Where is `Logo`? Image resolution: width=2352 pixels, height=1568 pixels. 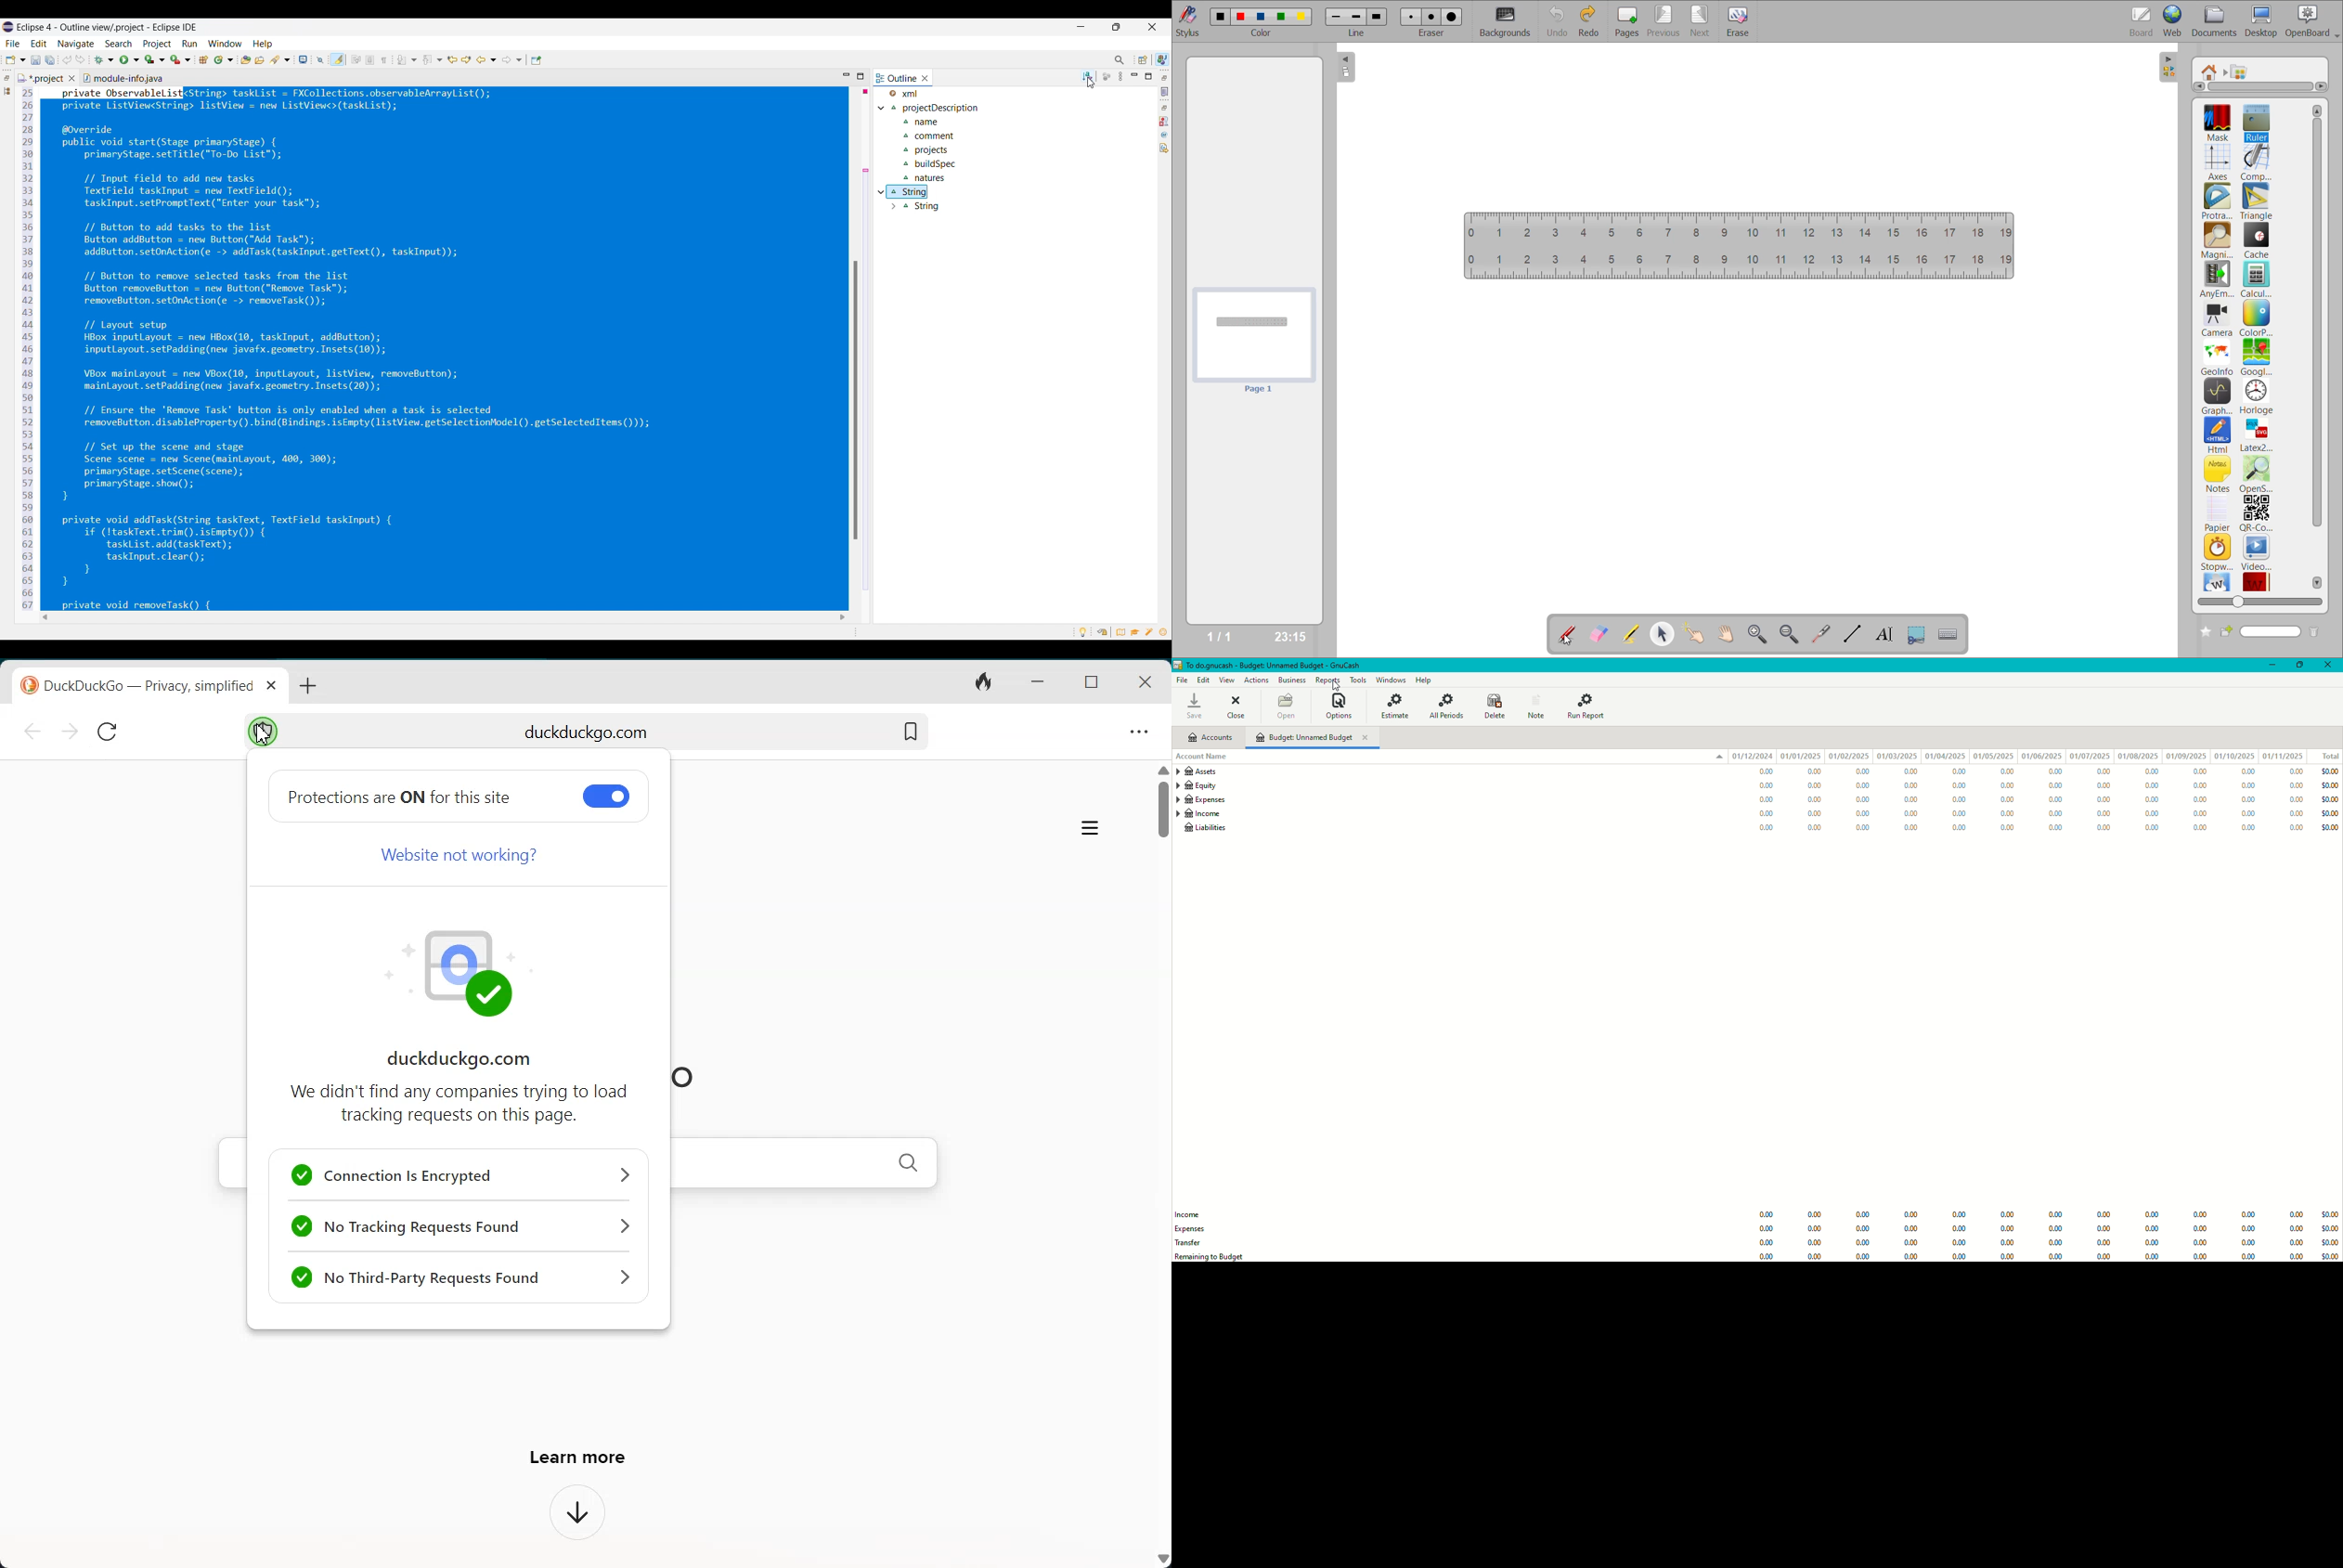
Logo is located at coordinates (463, 971).